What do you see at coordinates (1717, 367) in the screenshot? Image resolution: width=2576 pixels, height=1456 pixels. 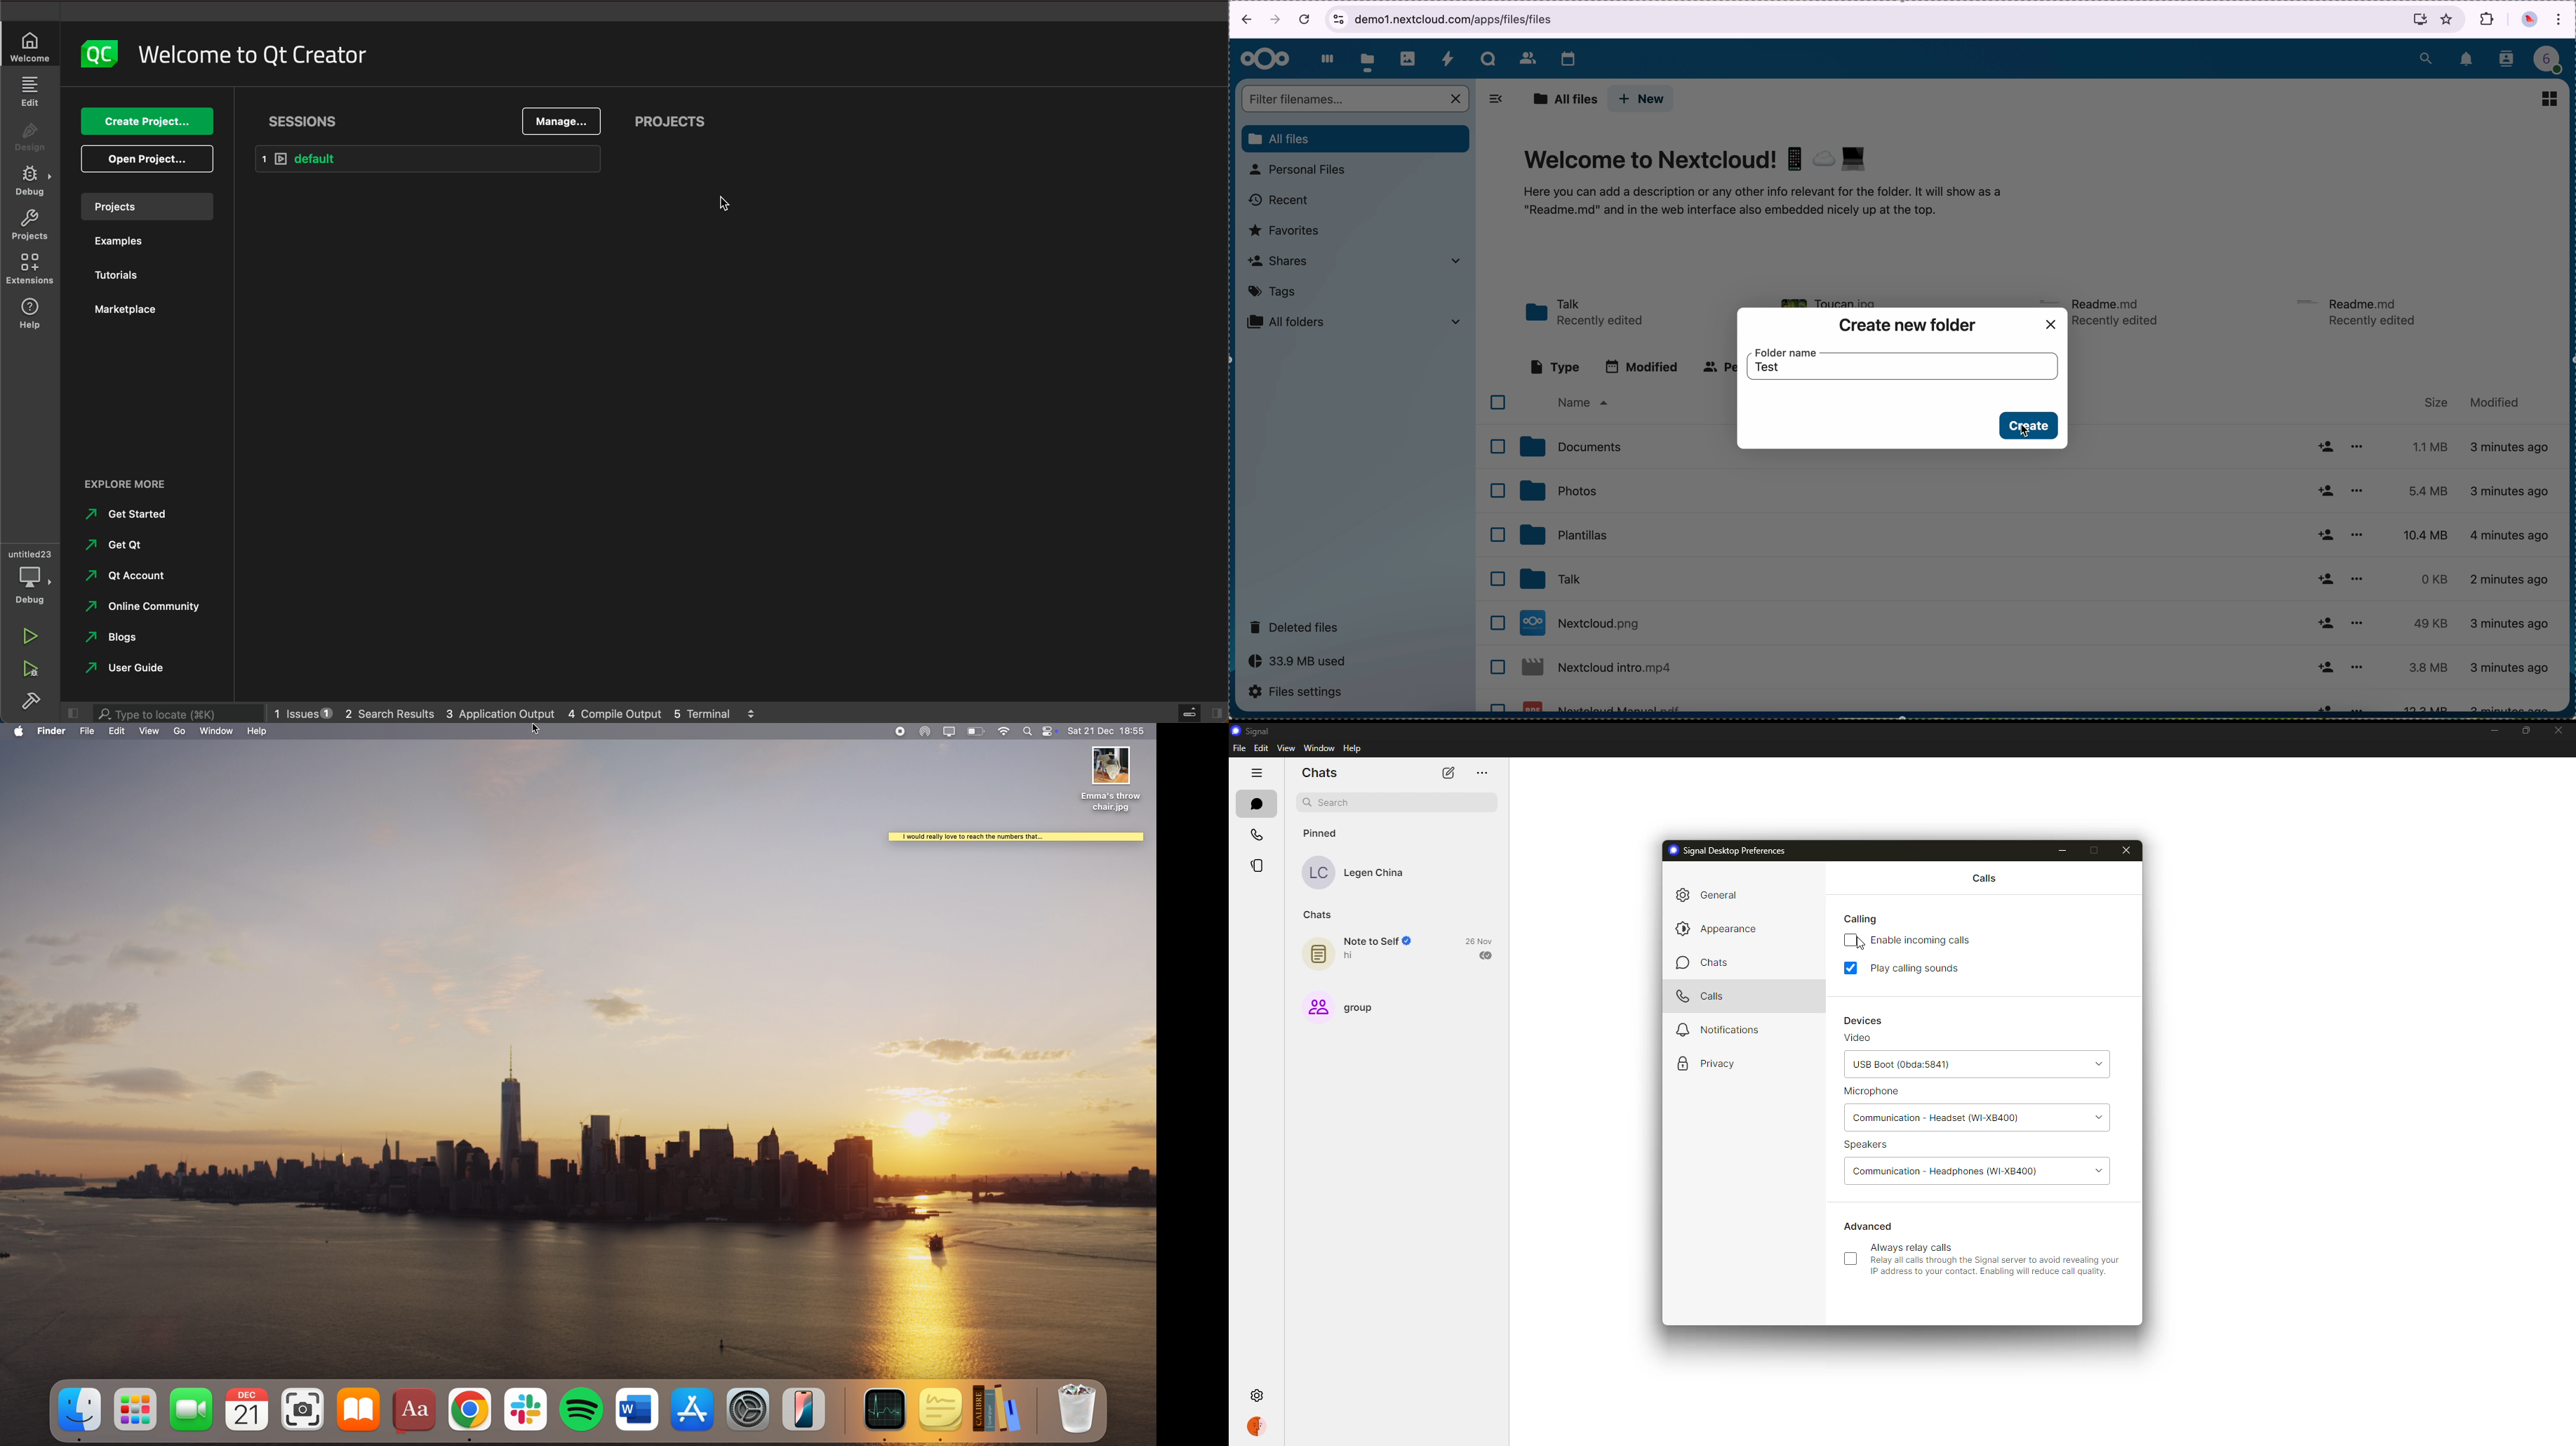 I see `people` at bounding box center [1717, 367].